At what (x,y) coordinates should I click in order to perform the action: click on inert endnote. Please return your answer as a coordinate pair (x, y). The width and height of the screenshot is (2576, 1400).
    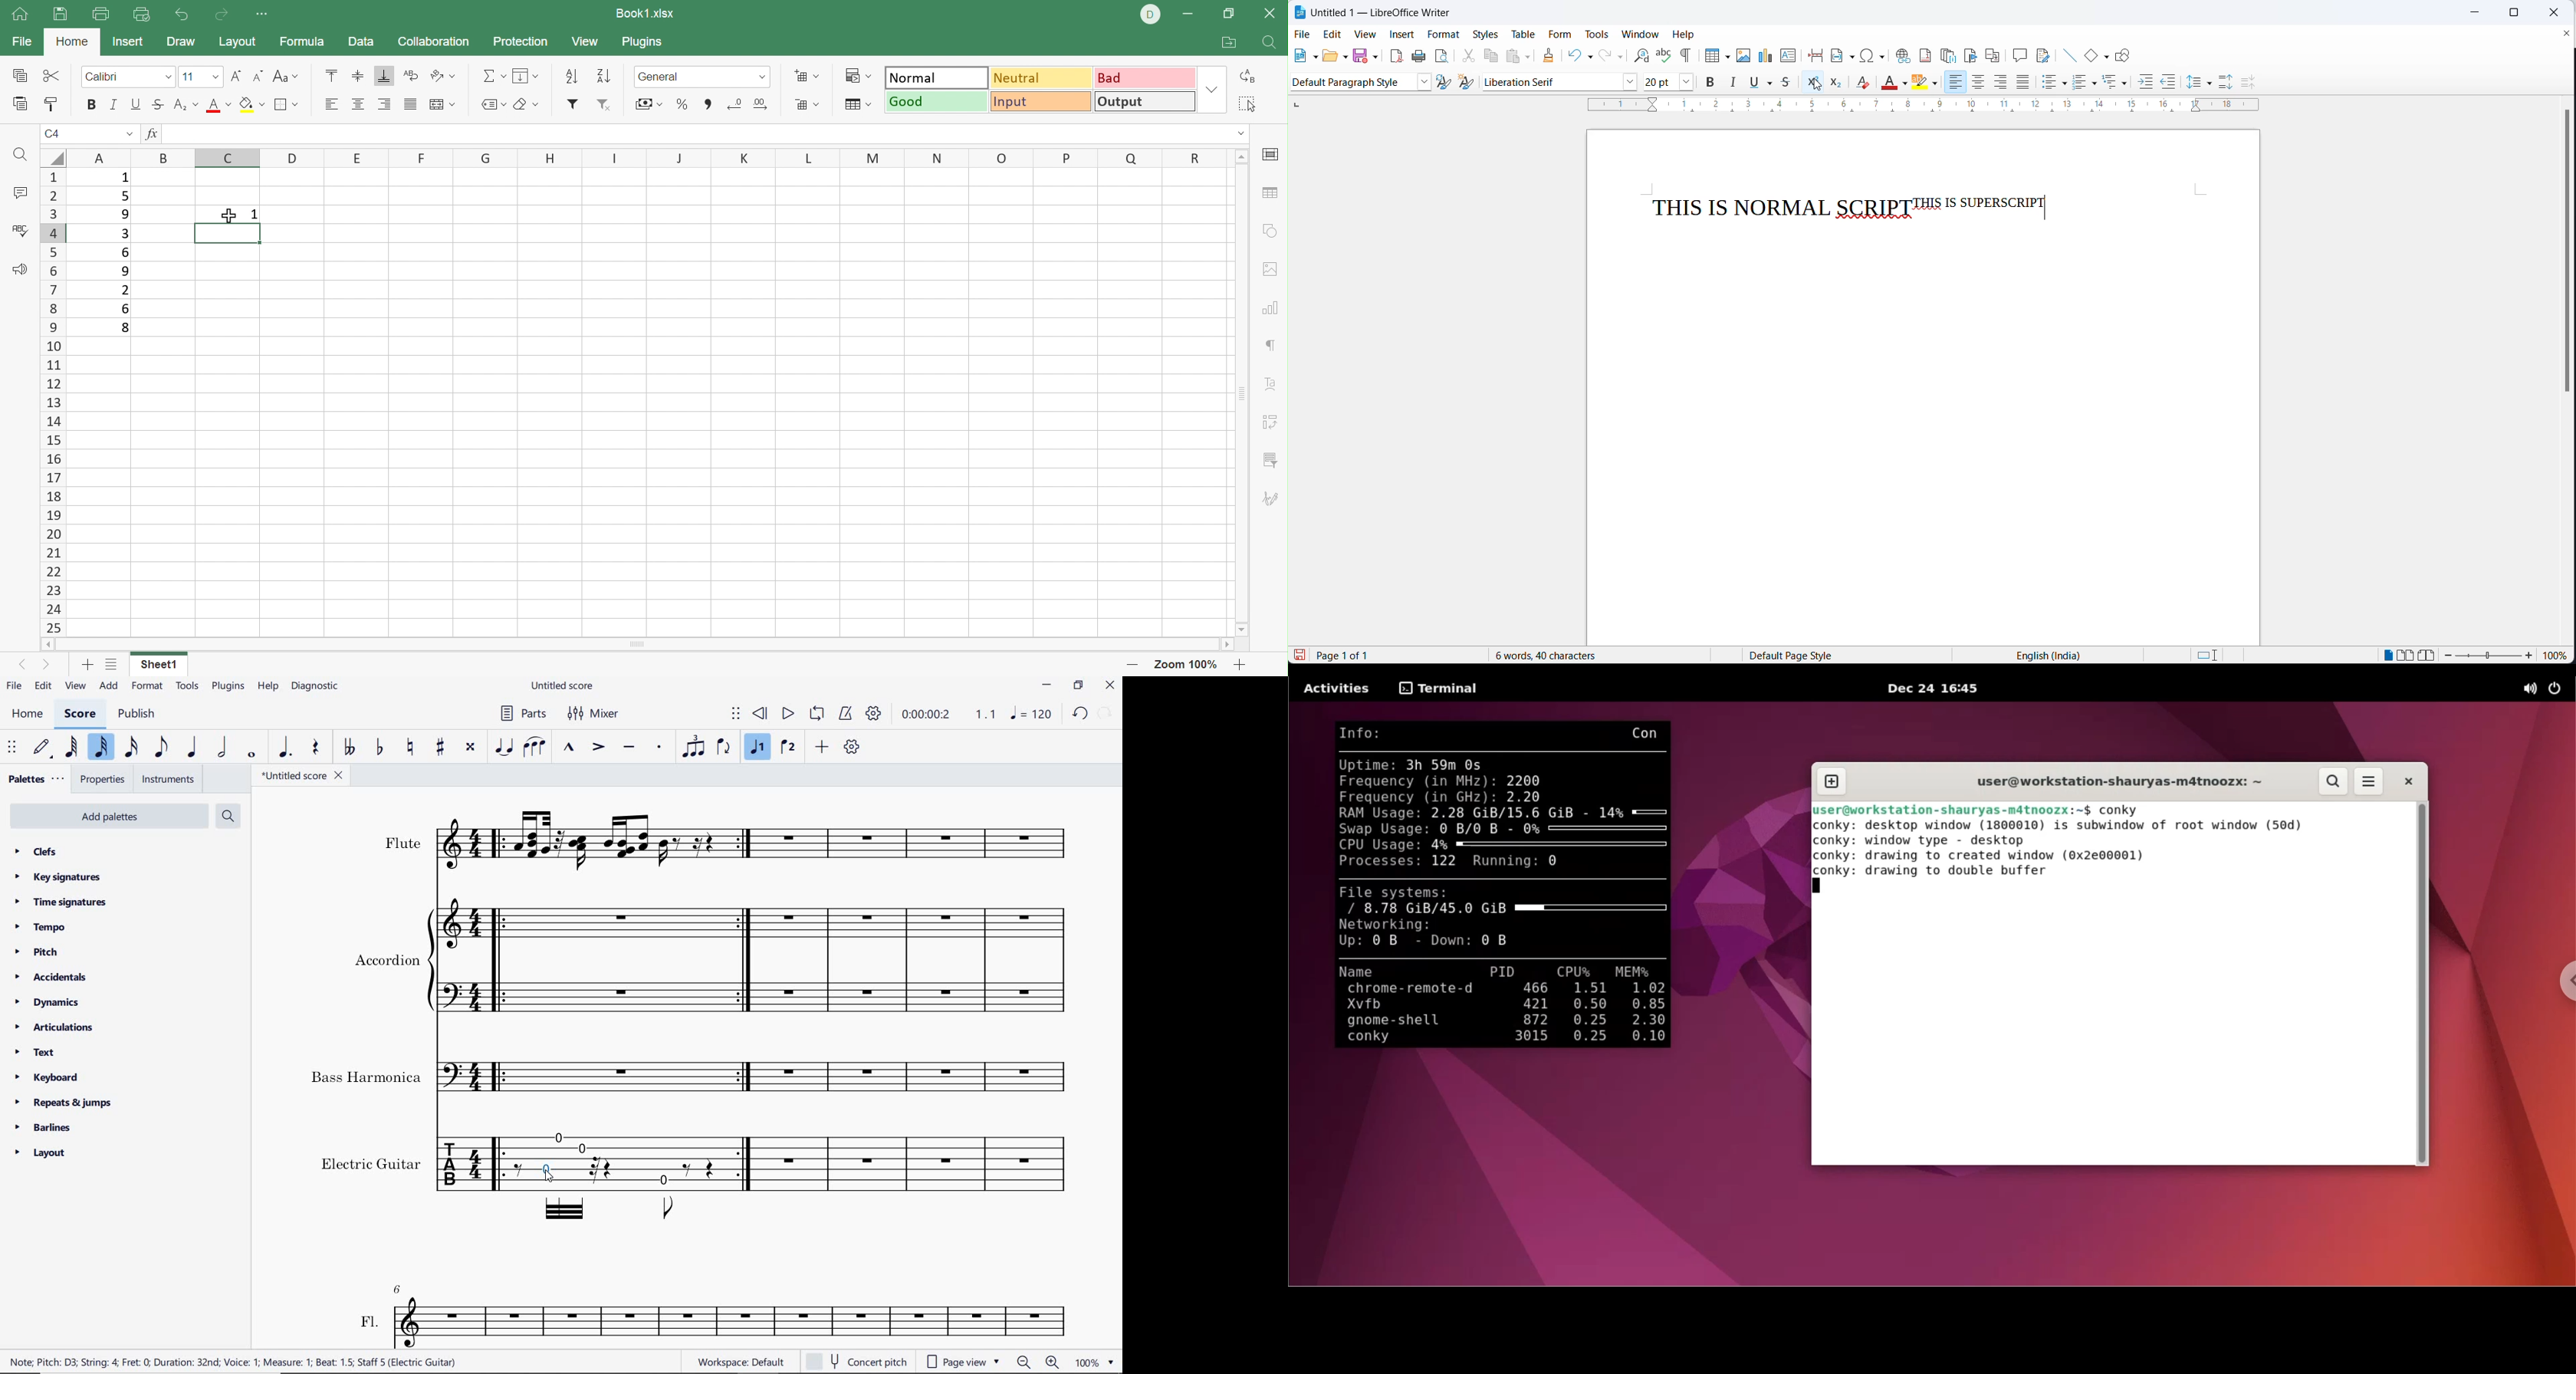
    Looking at the image, I should click on (1951, 55).